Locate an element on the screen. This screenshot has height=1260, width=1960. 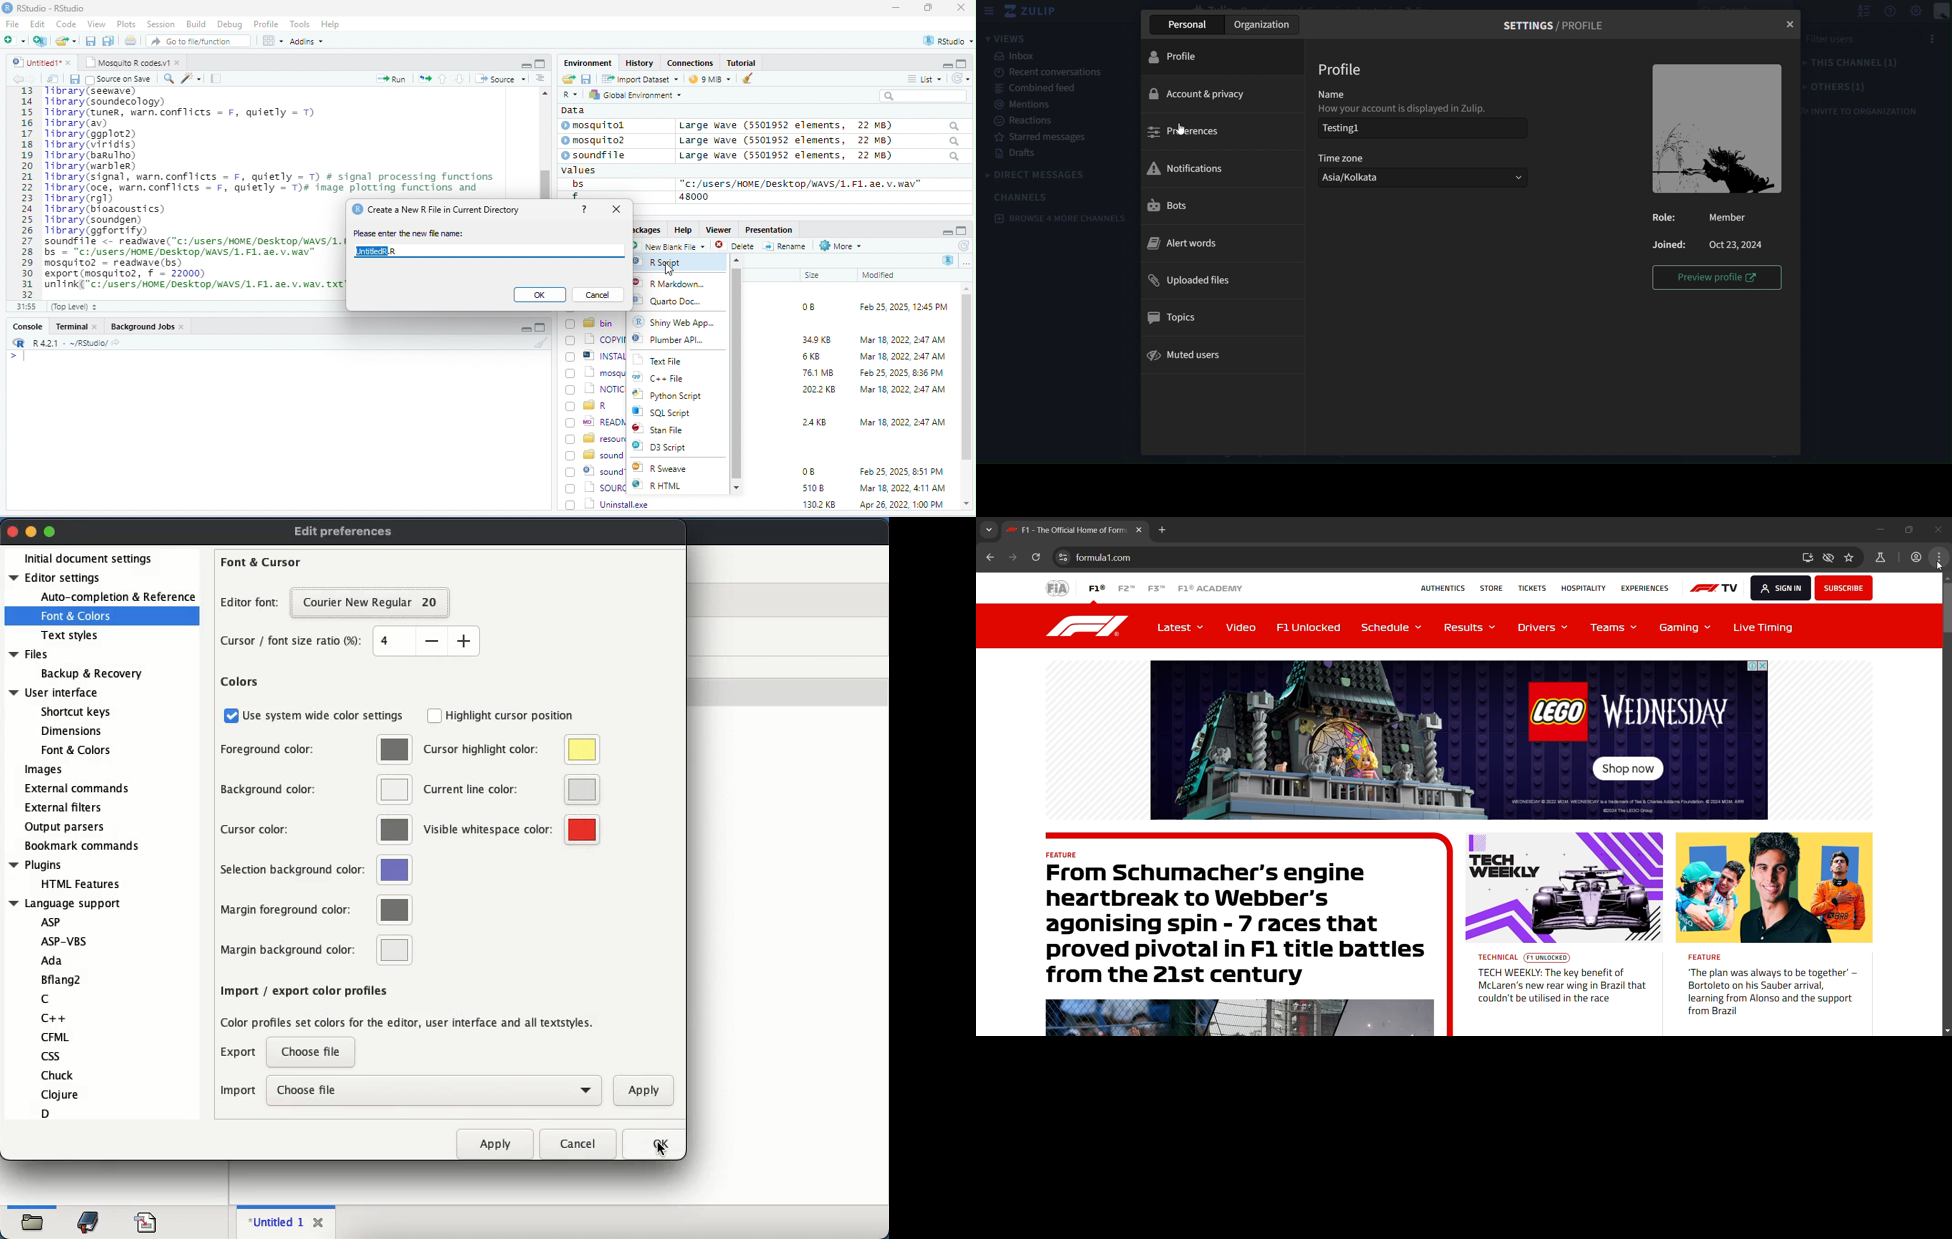
D3 Script is located at coordinates (672, 449).